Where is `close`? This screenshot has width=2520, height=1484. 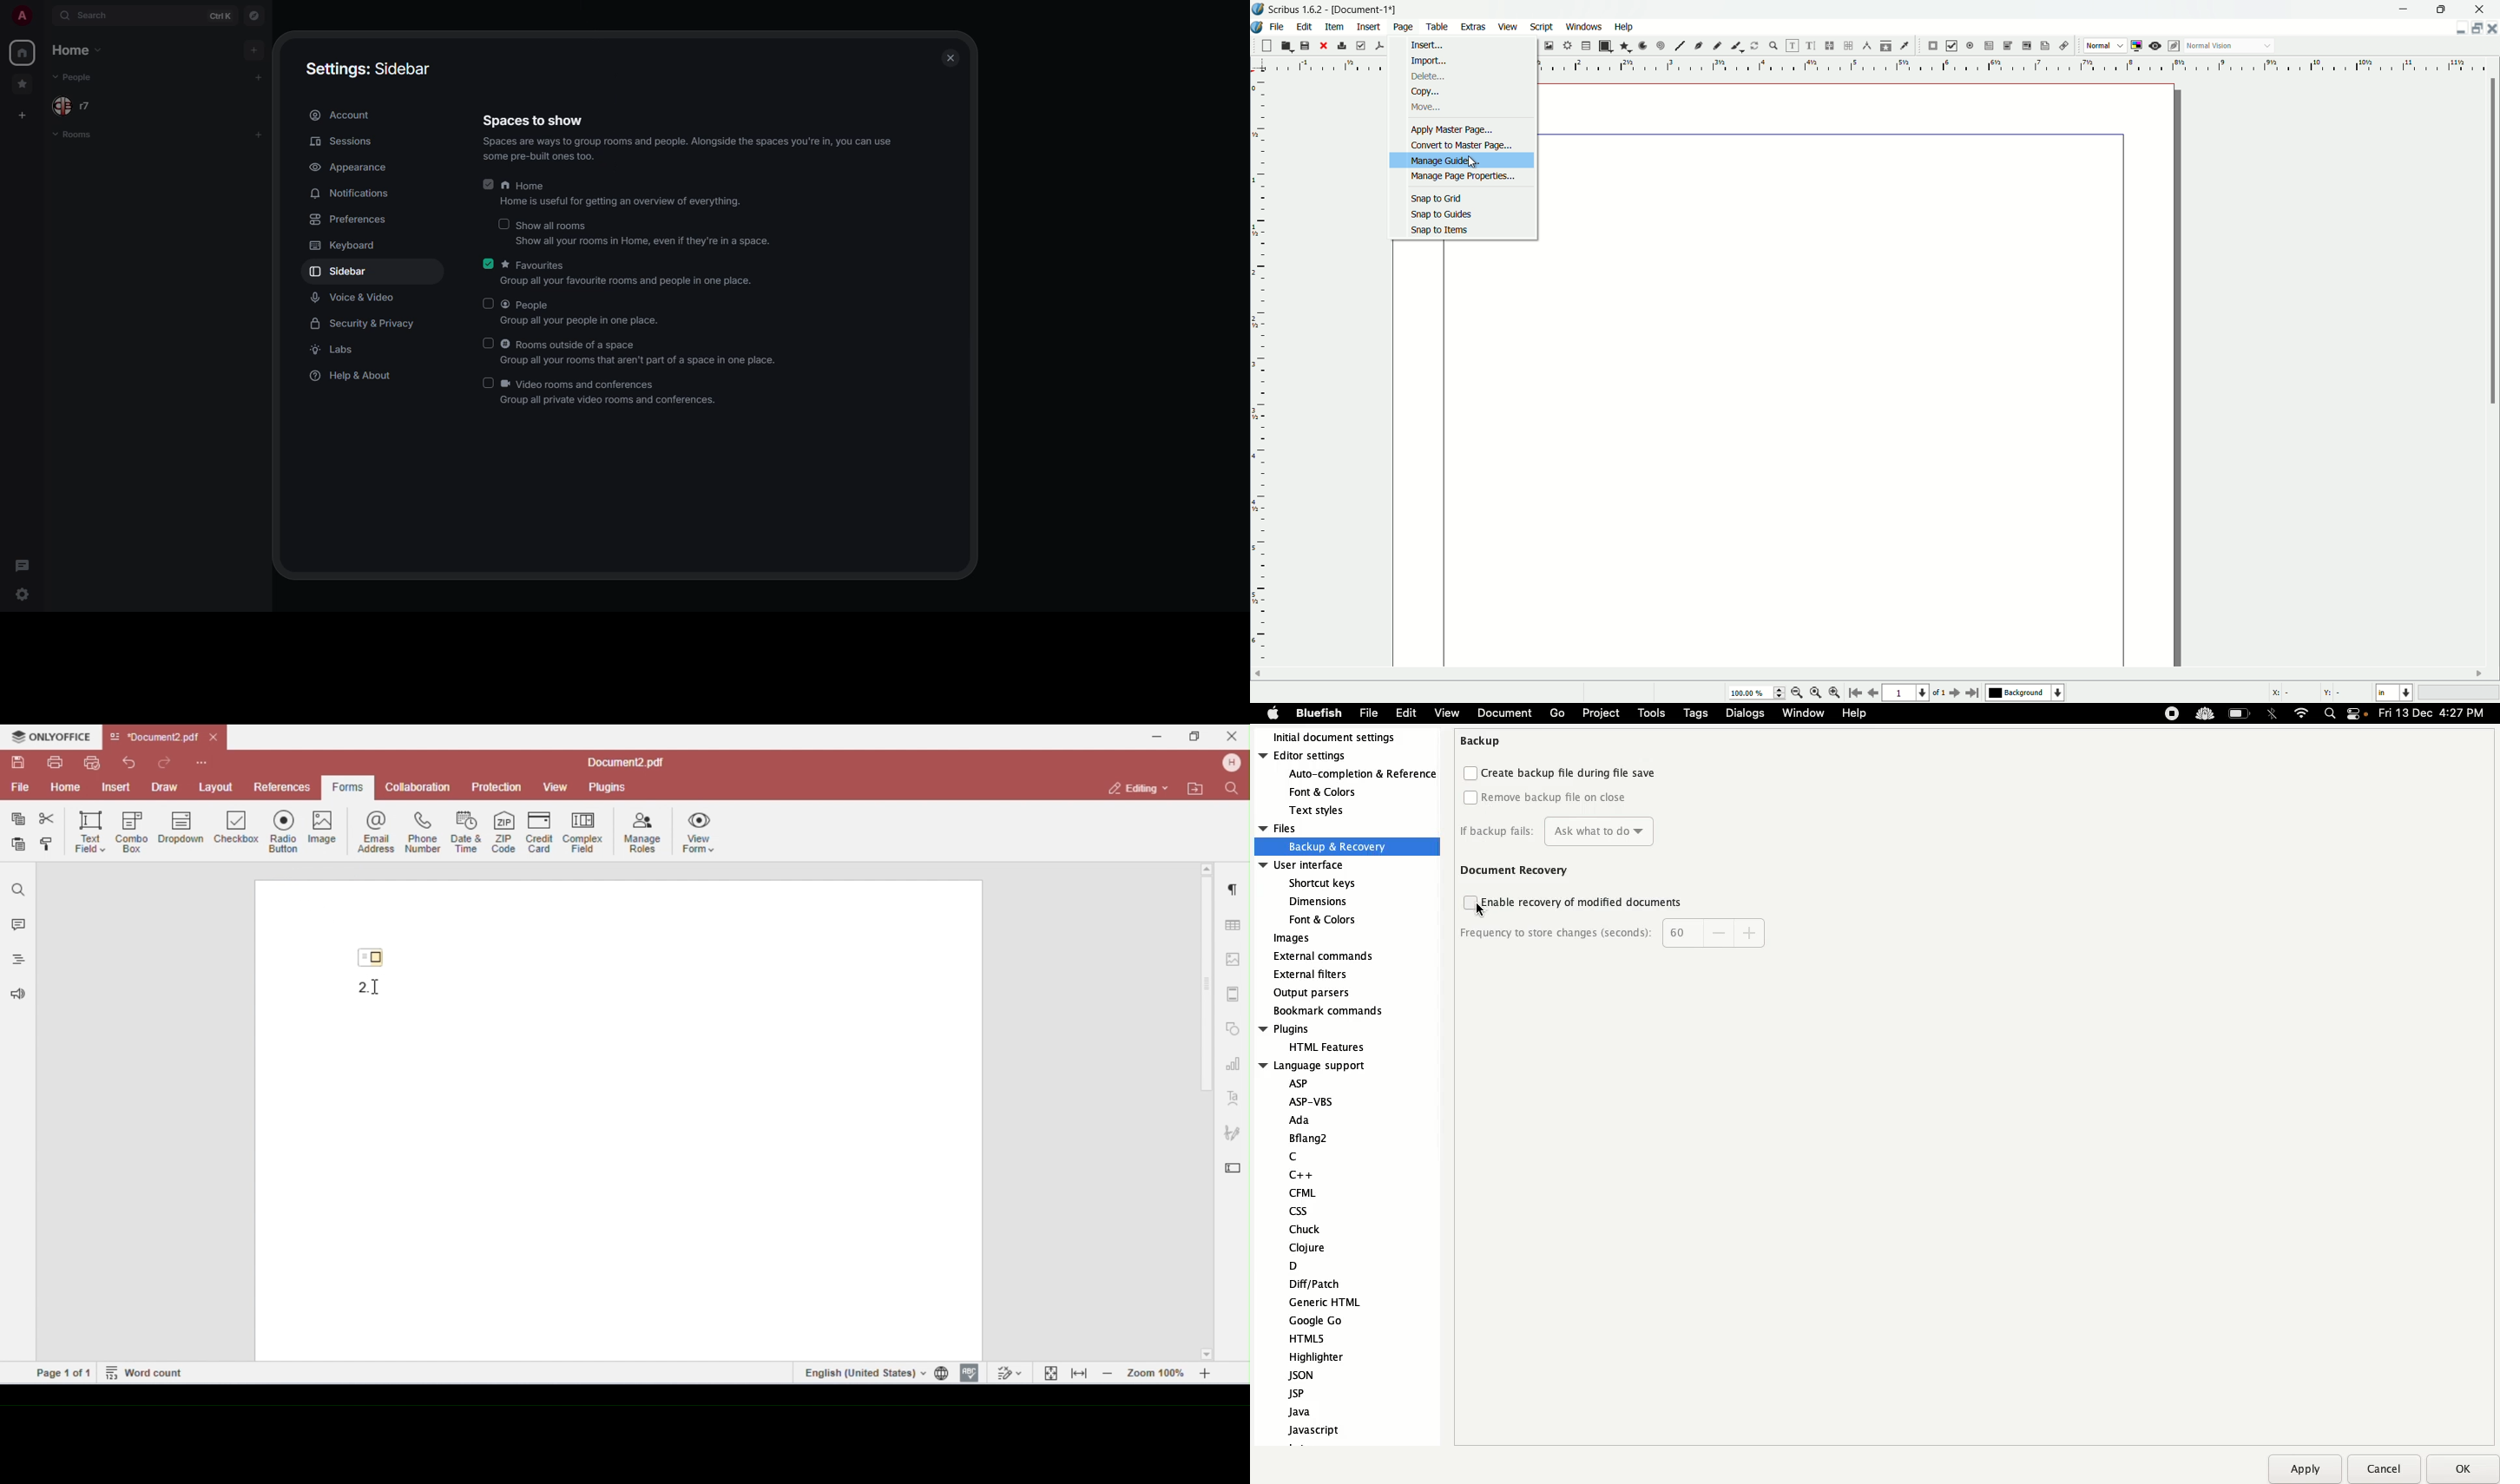
close is located at coordinates (949, 60).